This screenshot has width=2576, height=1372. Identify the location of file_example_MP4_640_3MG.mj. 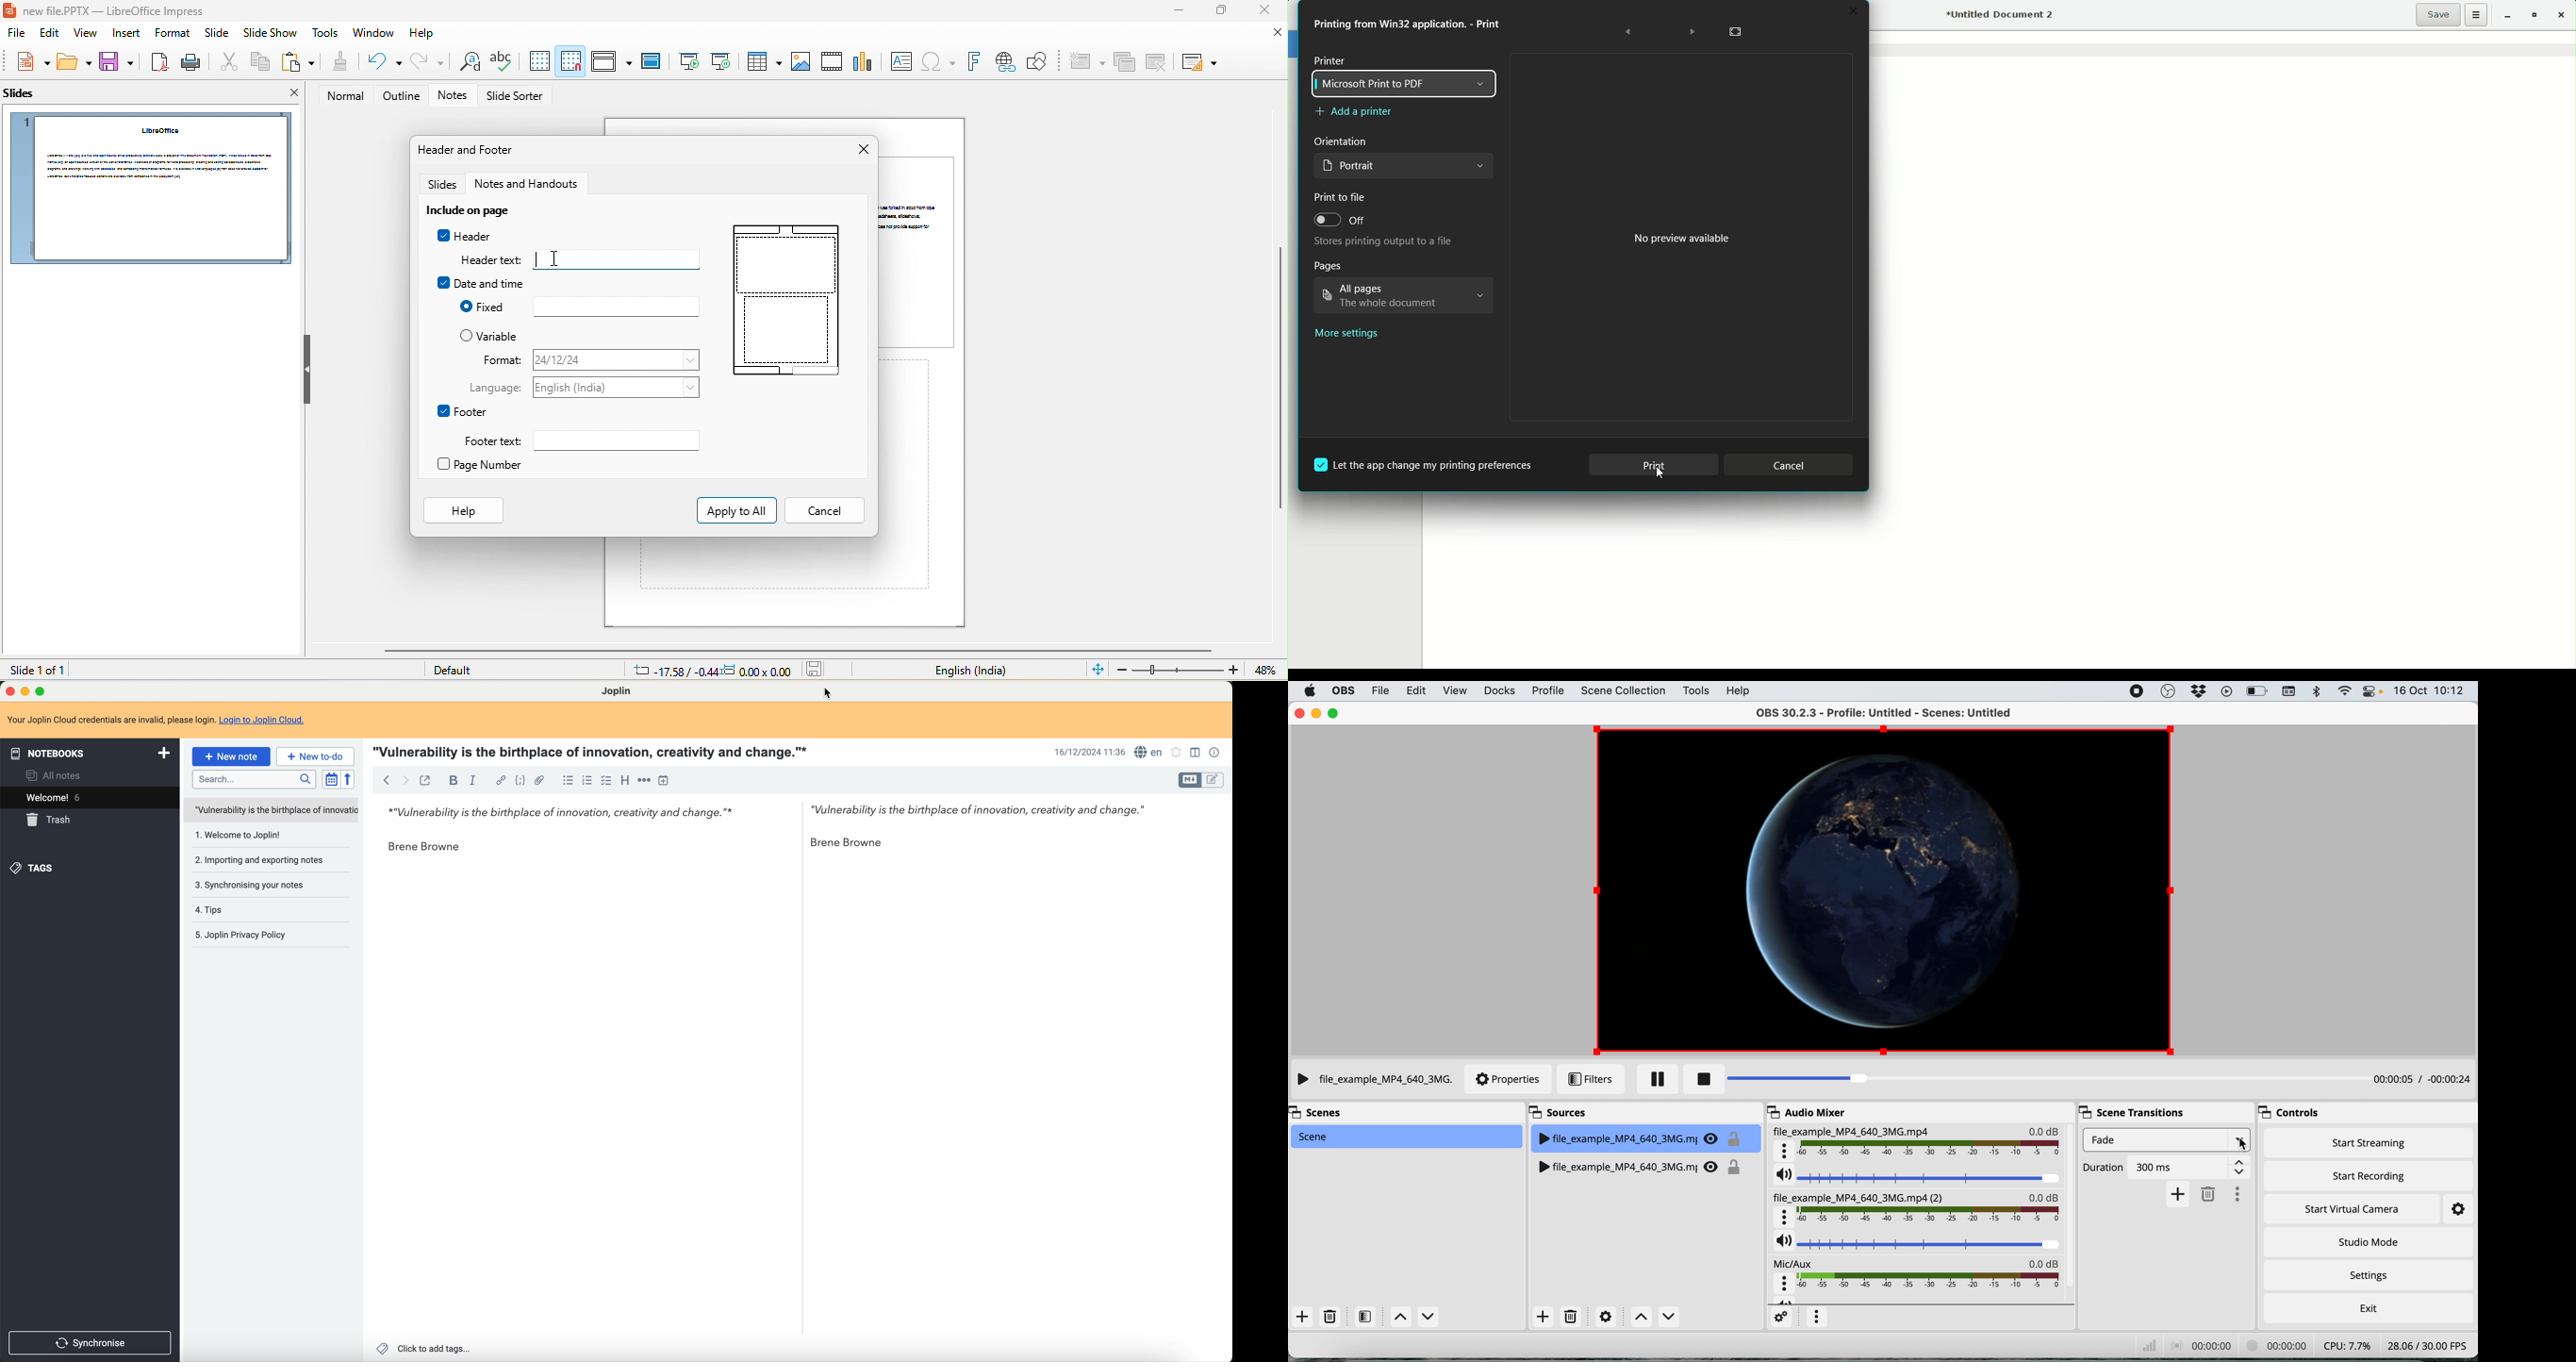
(1644, 1173).